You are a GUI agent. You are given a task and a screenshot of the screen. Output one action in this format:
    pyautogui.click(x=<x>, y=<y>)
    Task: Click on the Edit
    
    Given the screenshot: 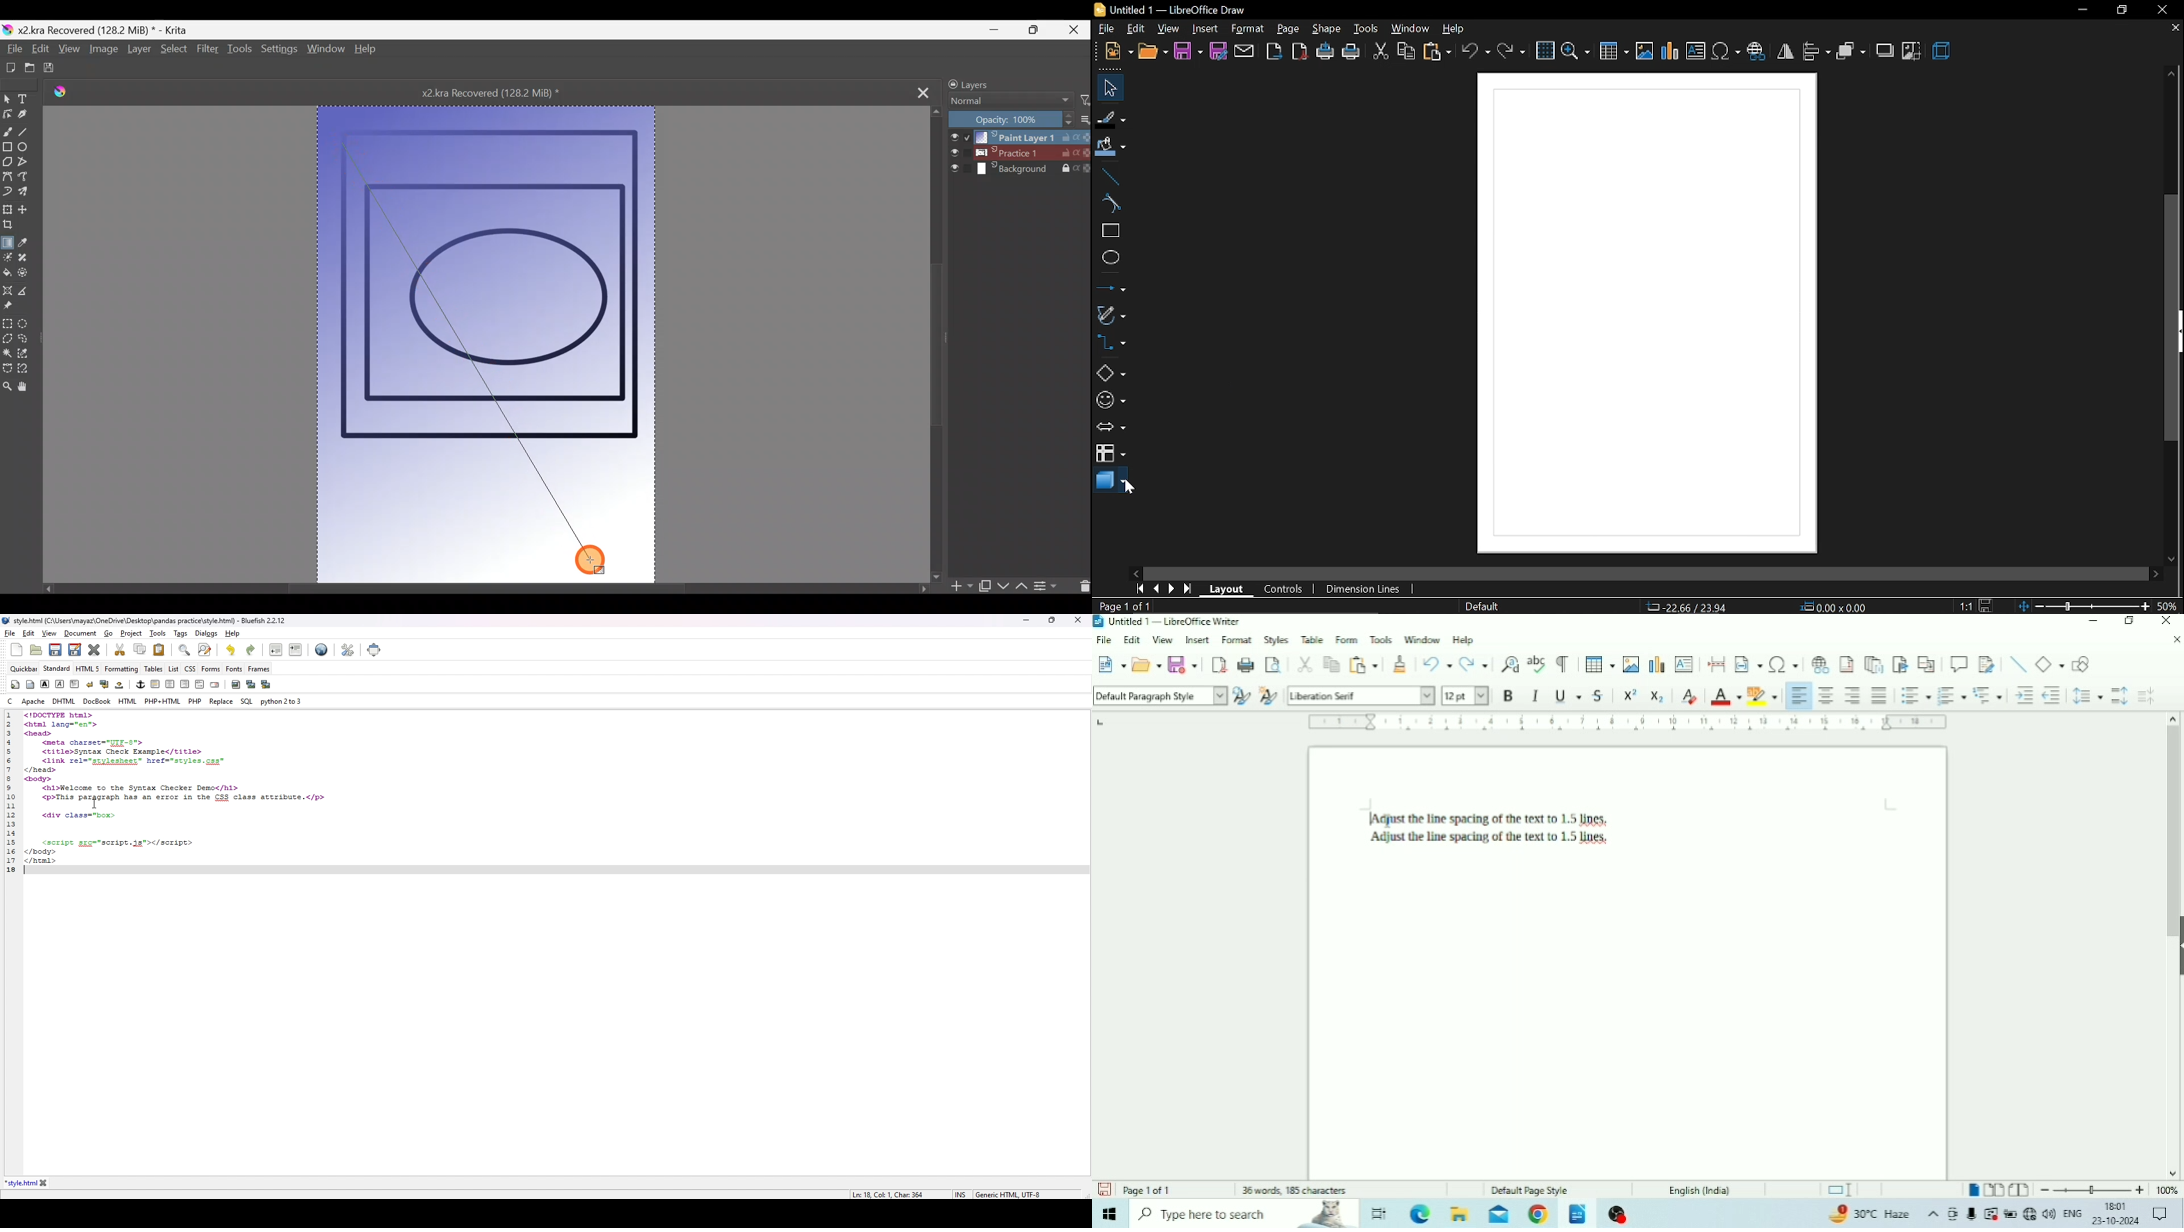 What is the action you would take?
    pyautogui.click(x=1132, y=640)
    